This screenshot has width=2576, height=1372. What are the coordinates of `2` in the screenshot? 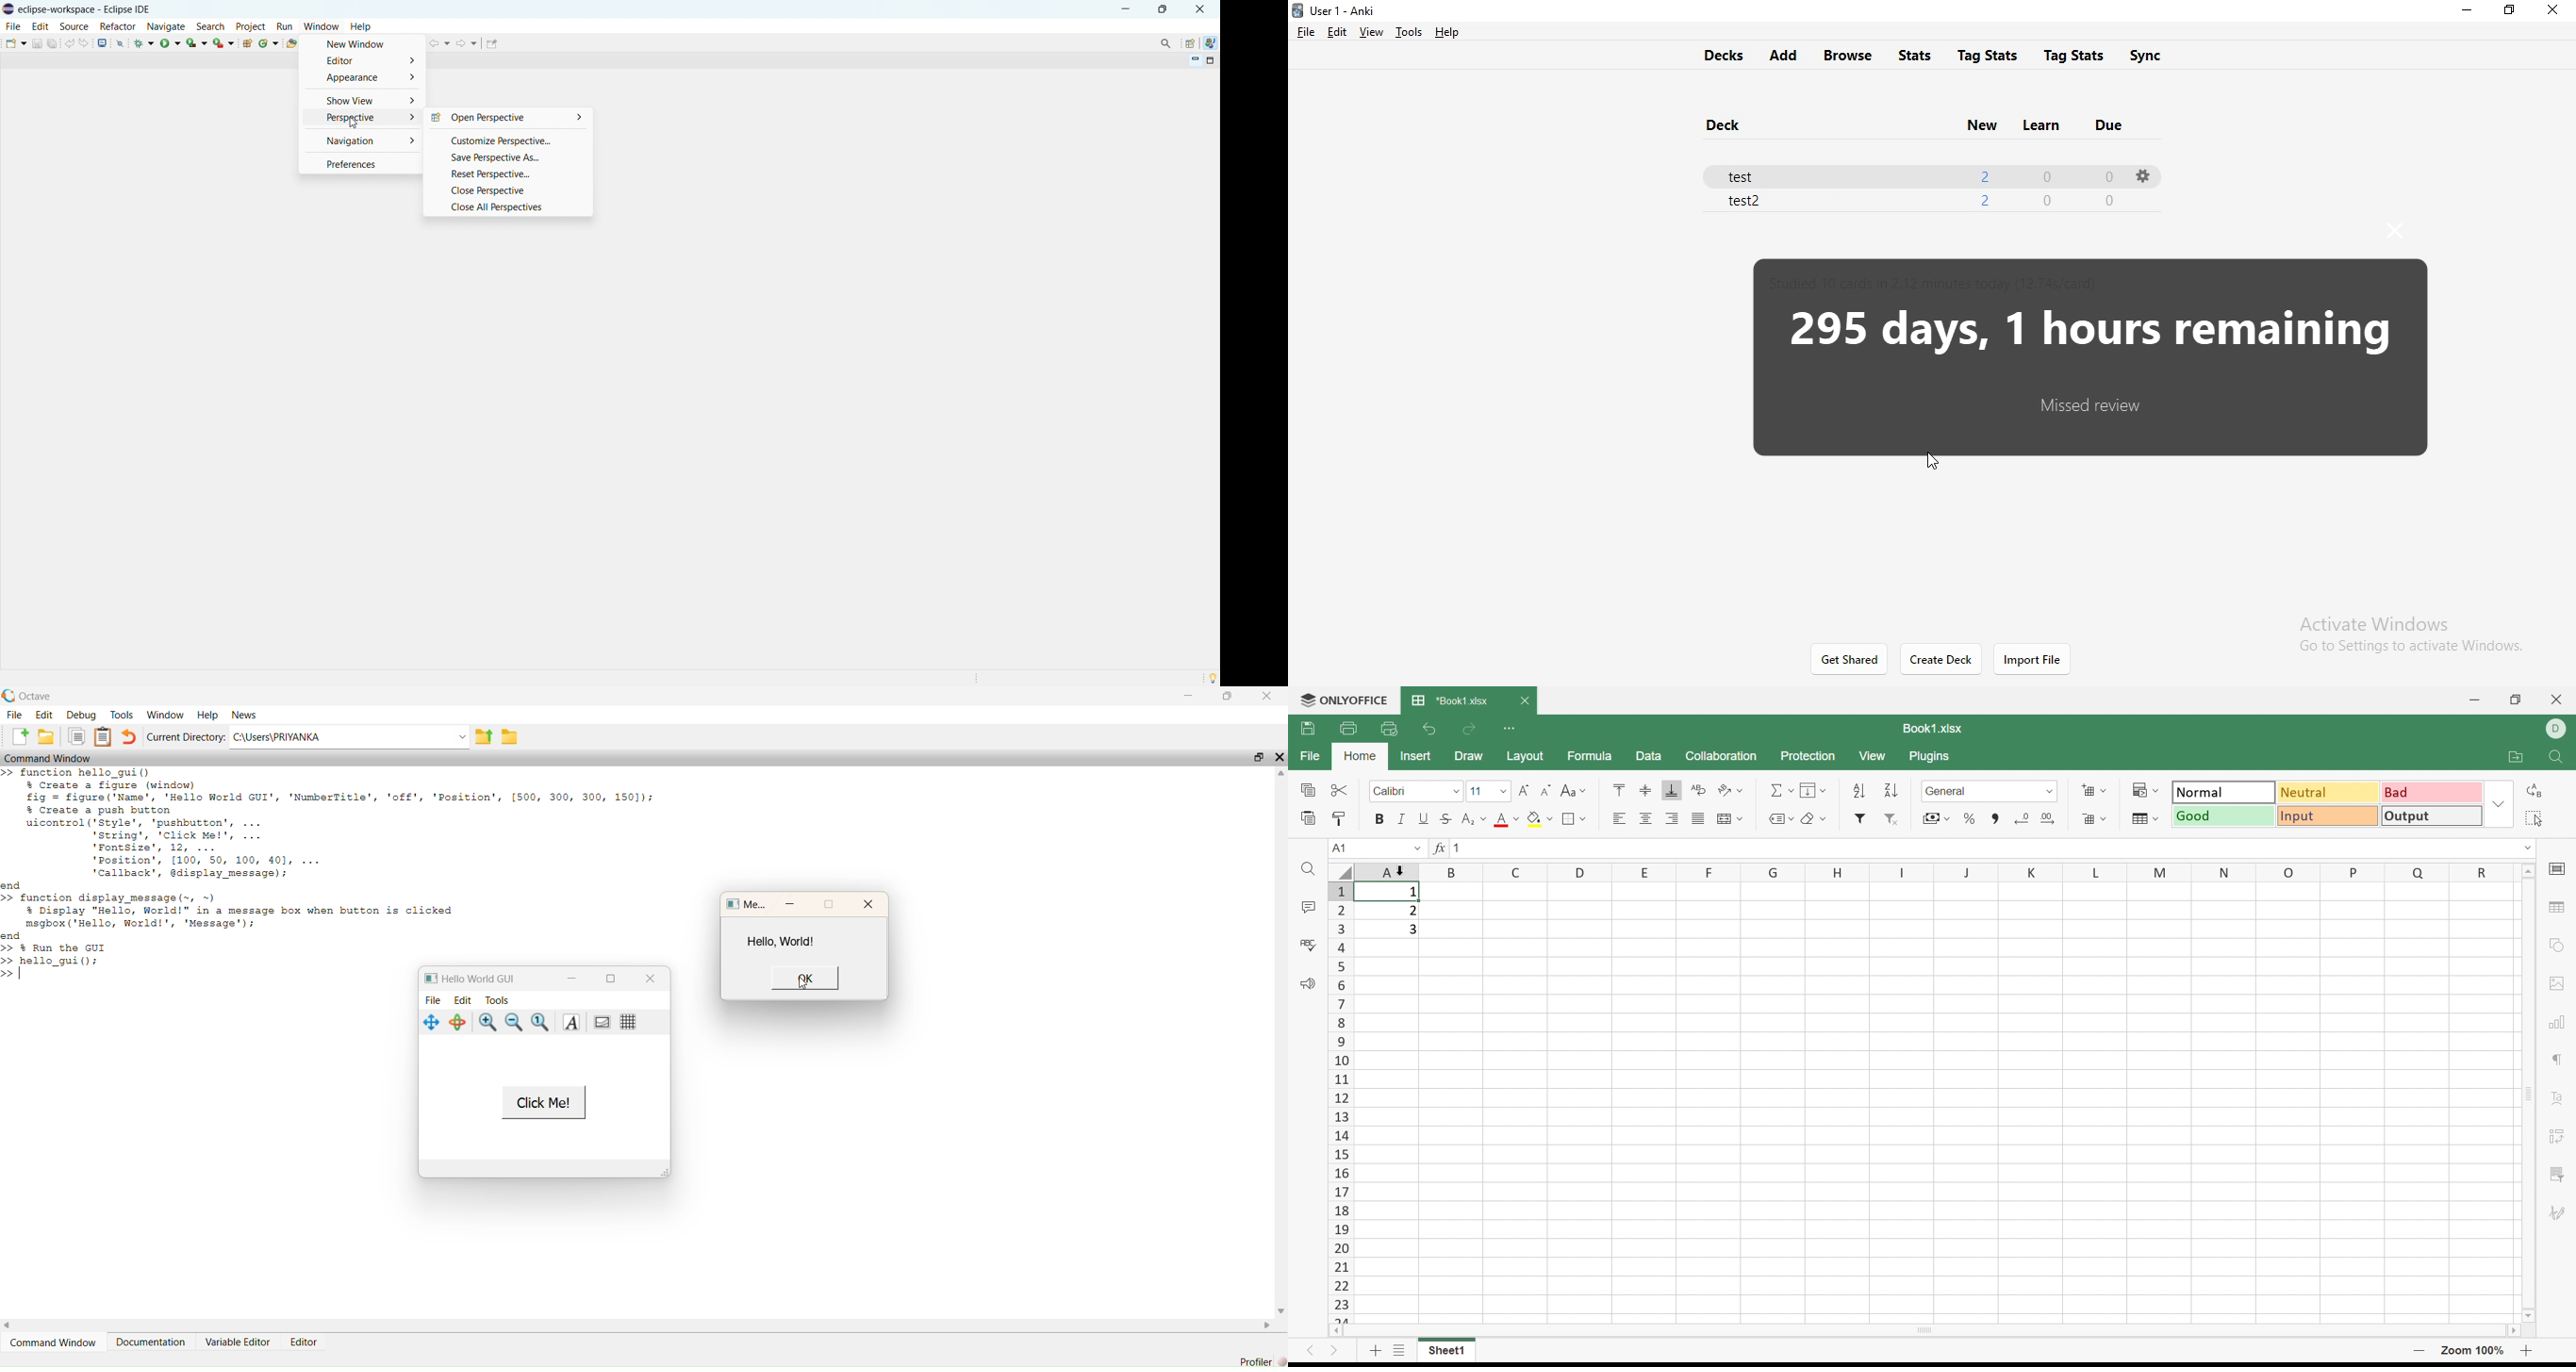 It's located at (1983, 173).